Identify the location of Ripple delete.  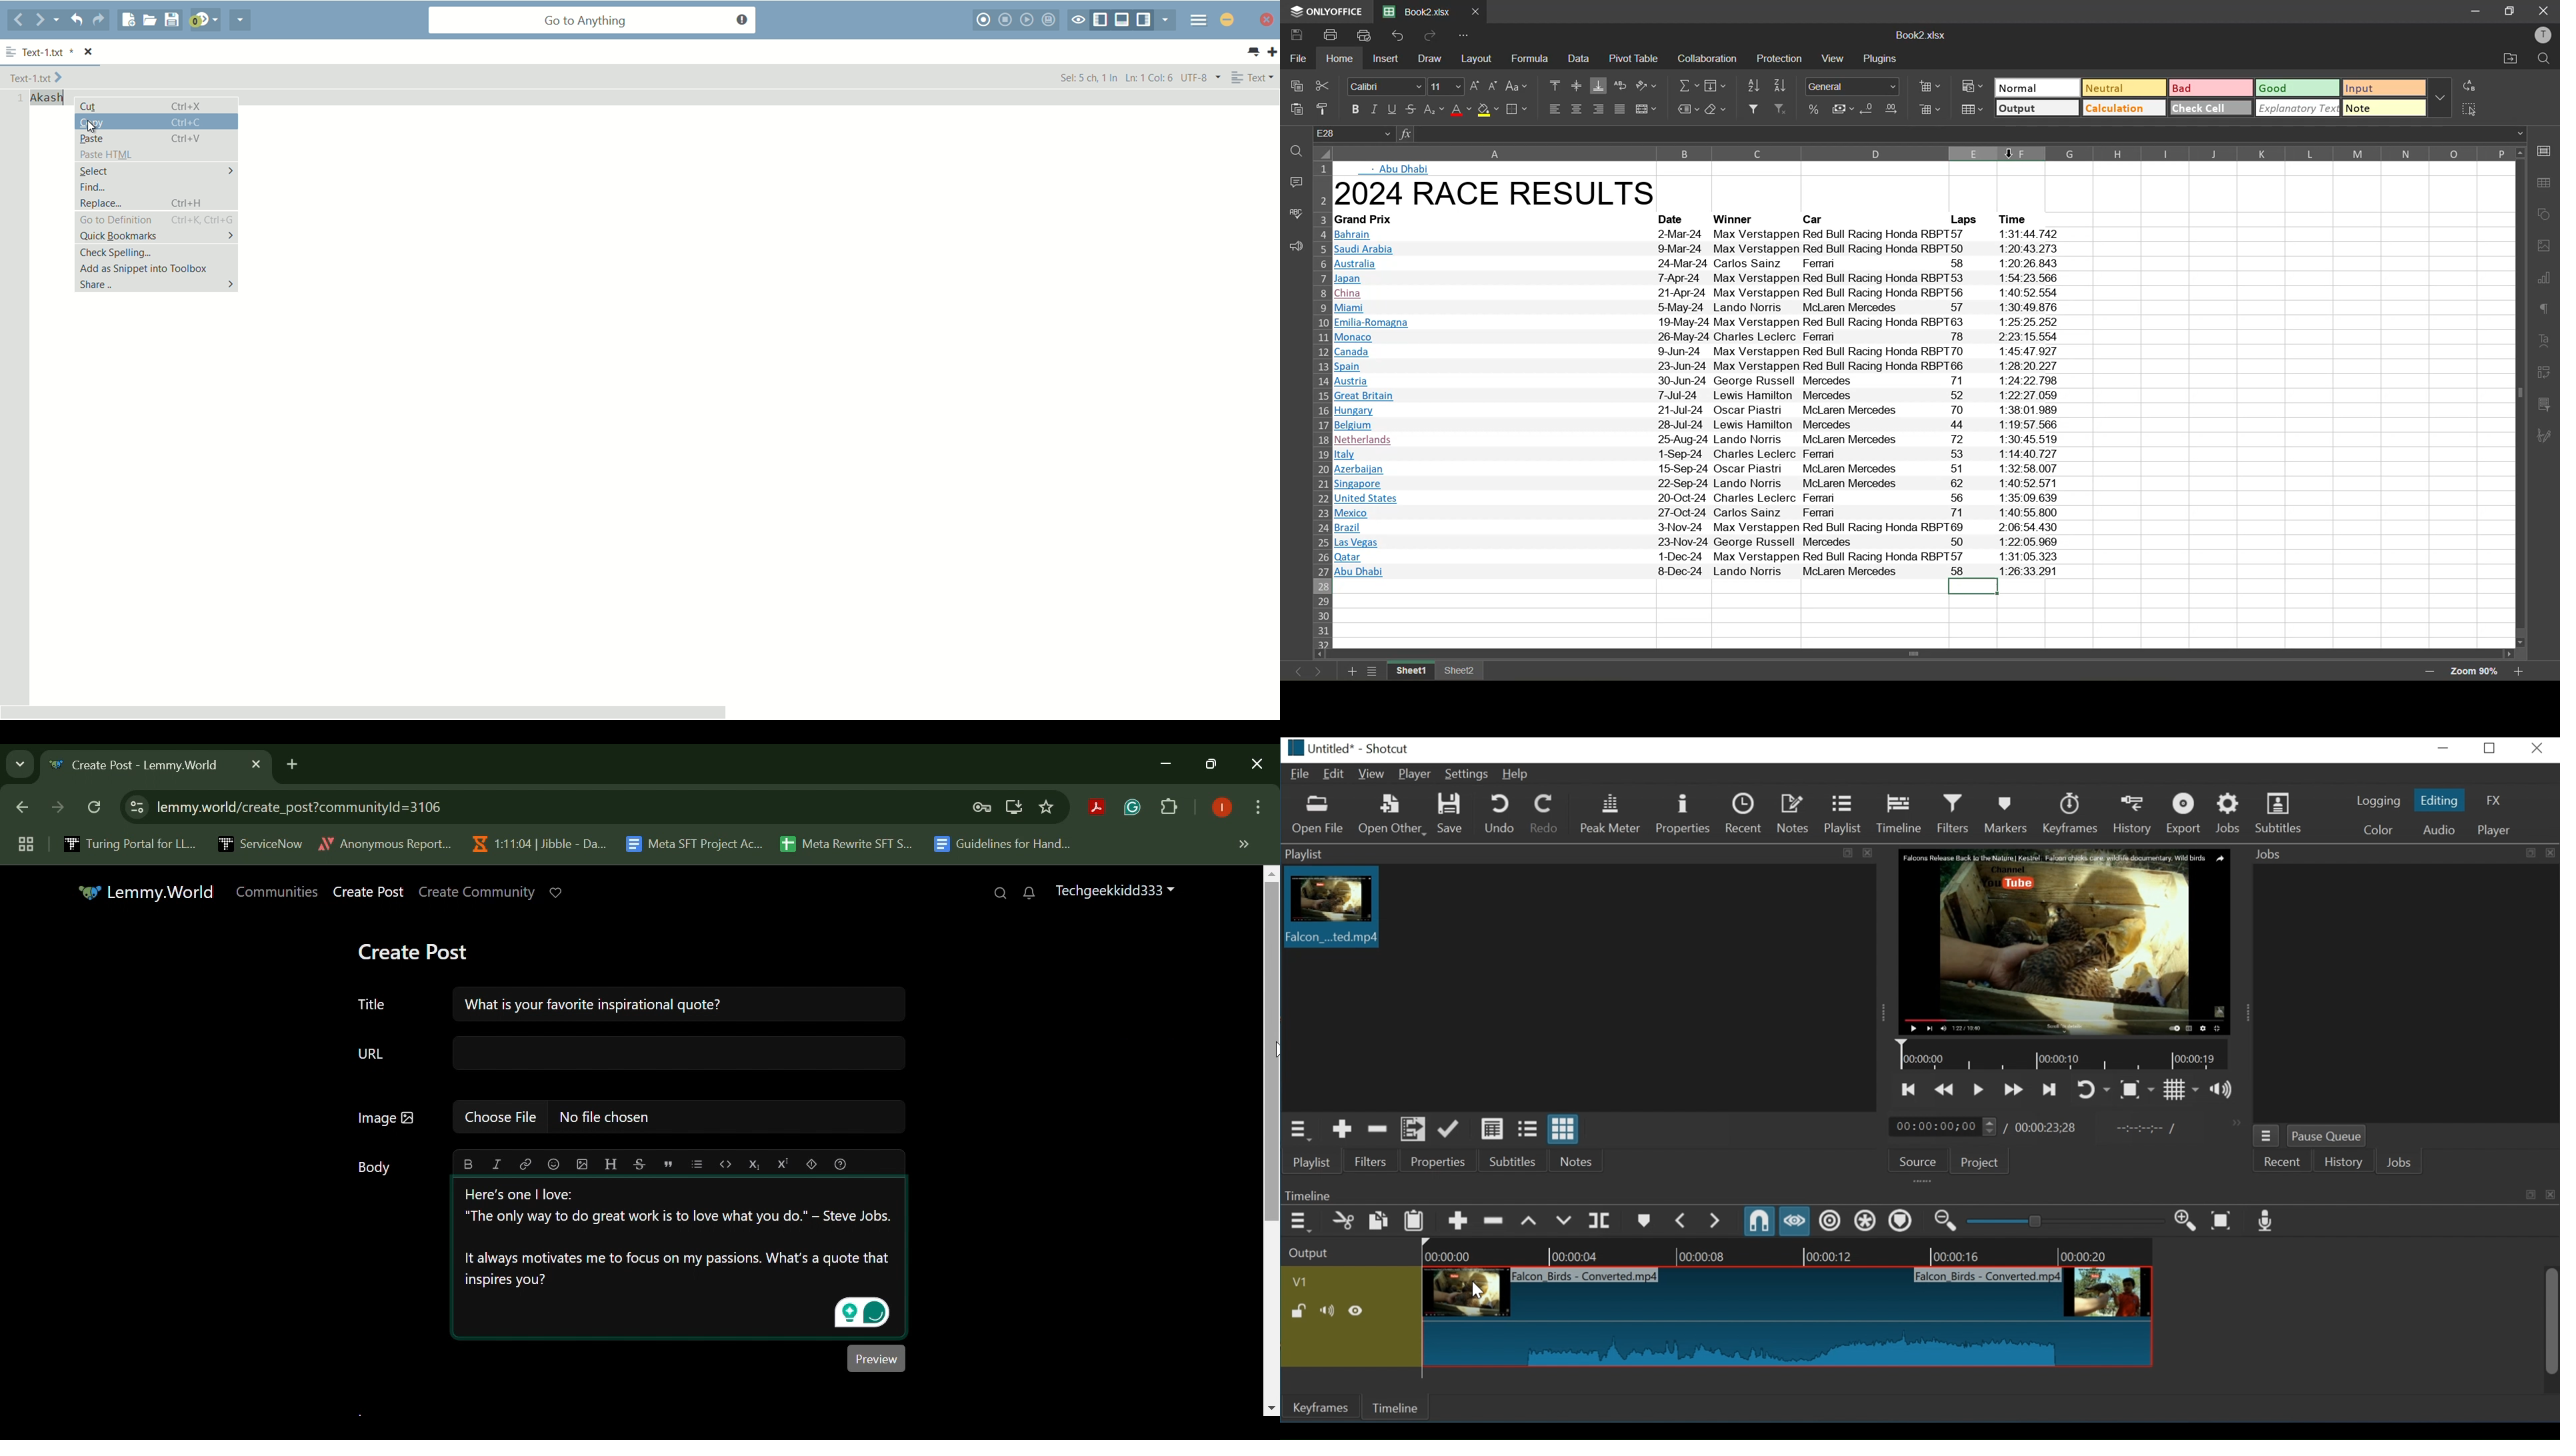
(1494, 1221).